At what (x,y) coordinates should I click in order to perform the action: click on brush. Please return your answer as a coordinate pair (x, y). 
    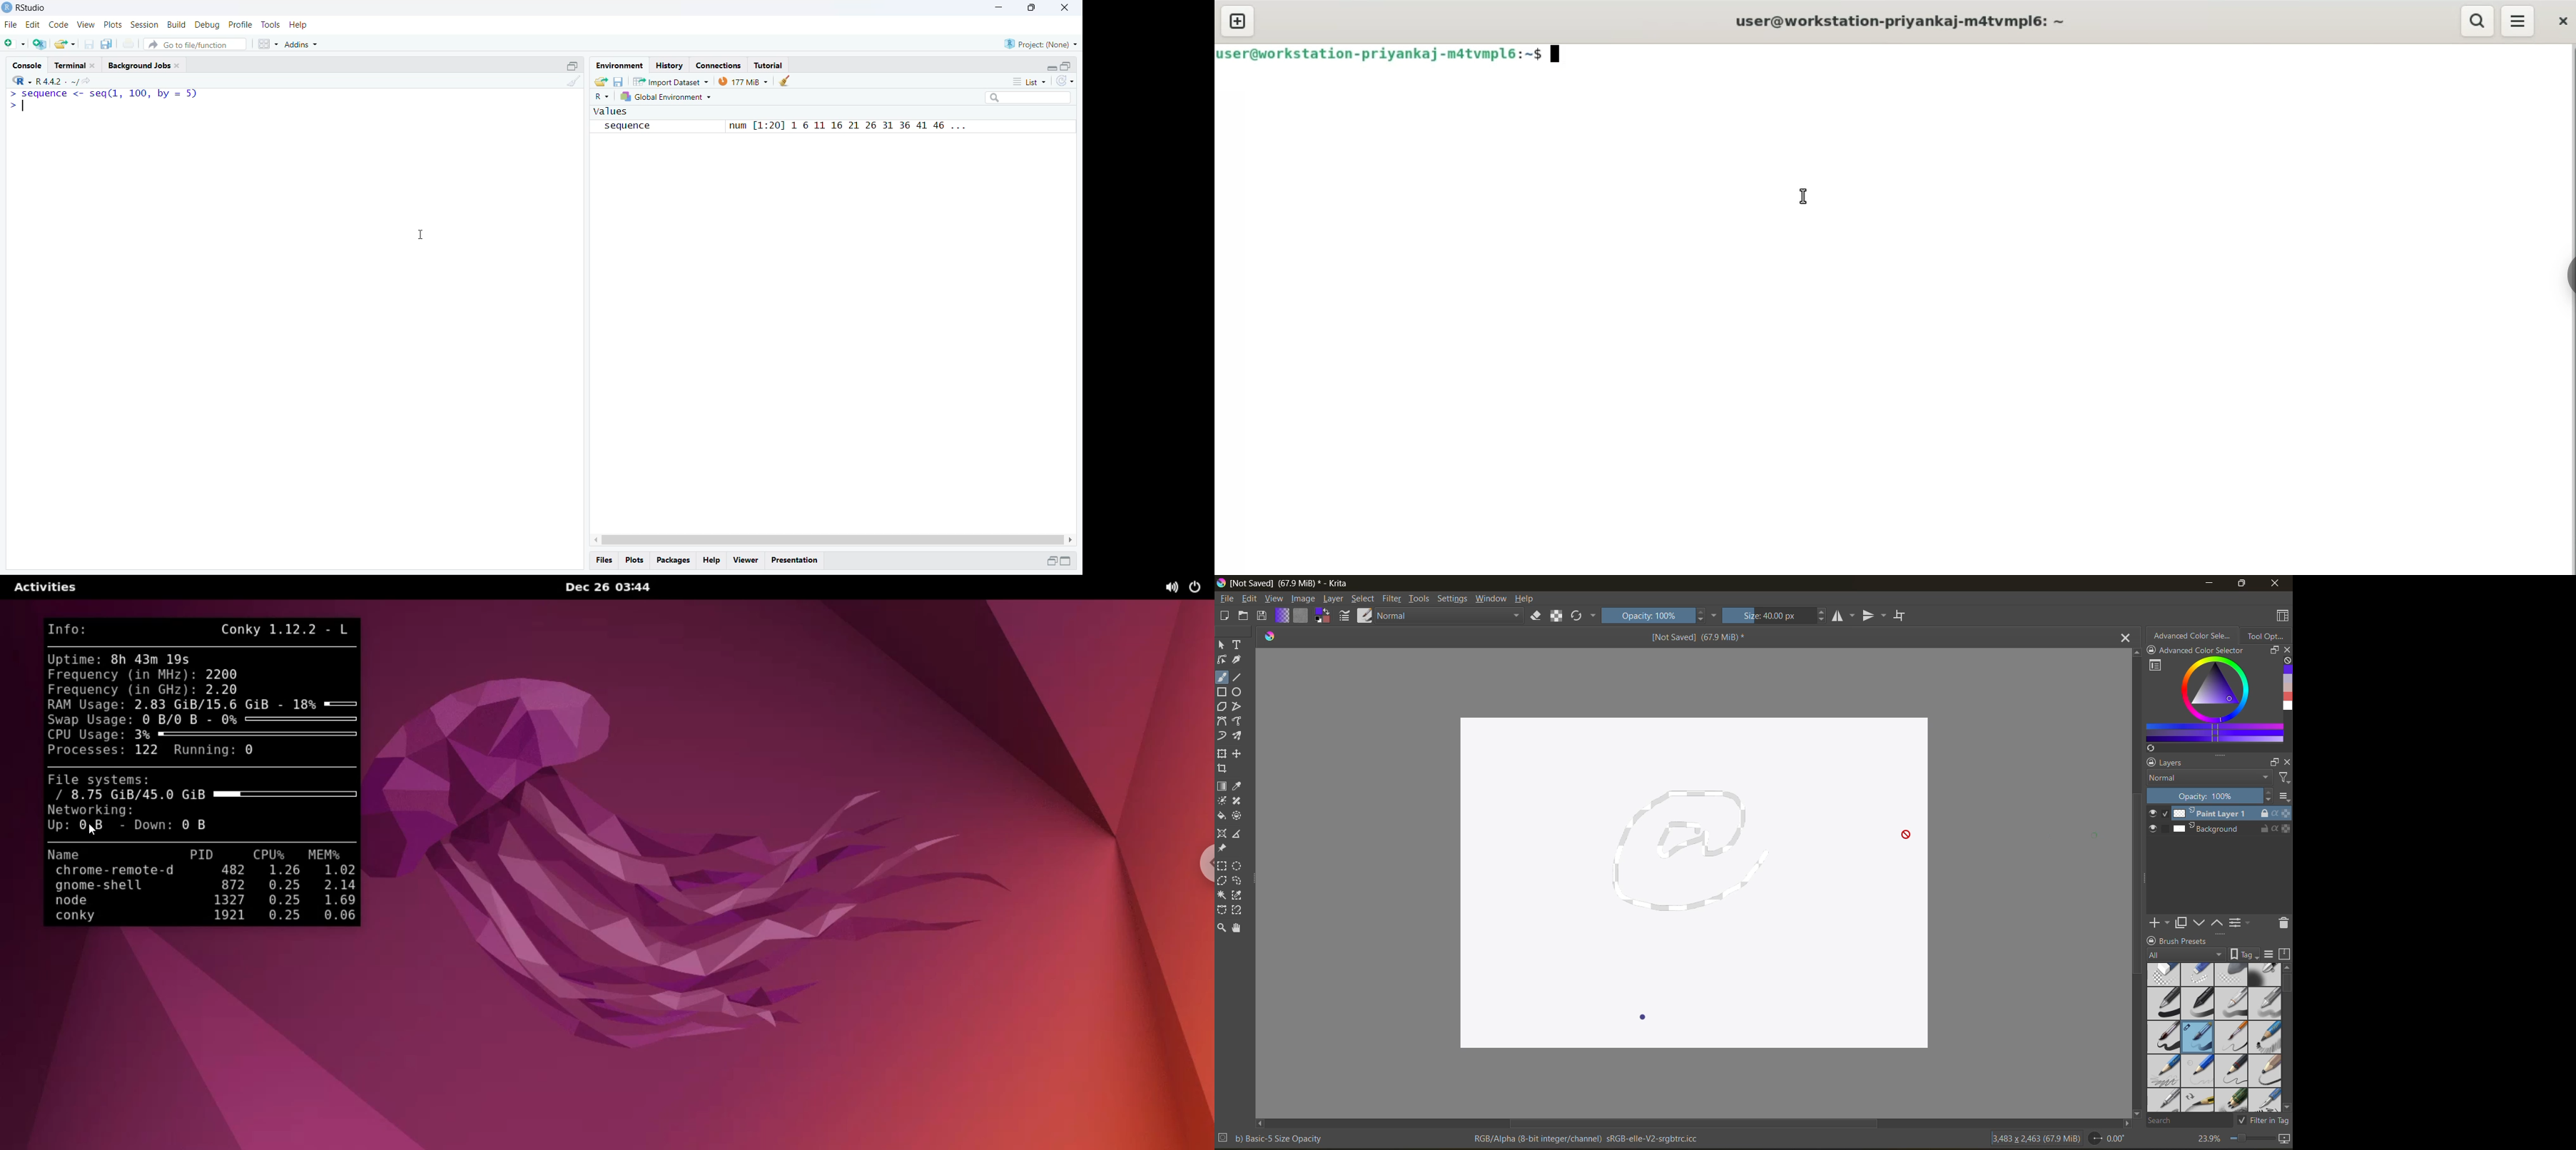
    Looking at the image, I should click on (2197, 1037).